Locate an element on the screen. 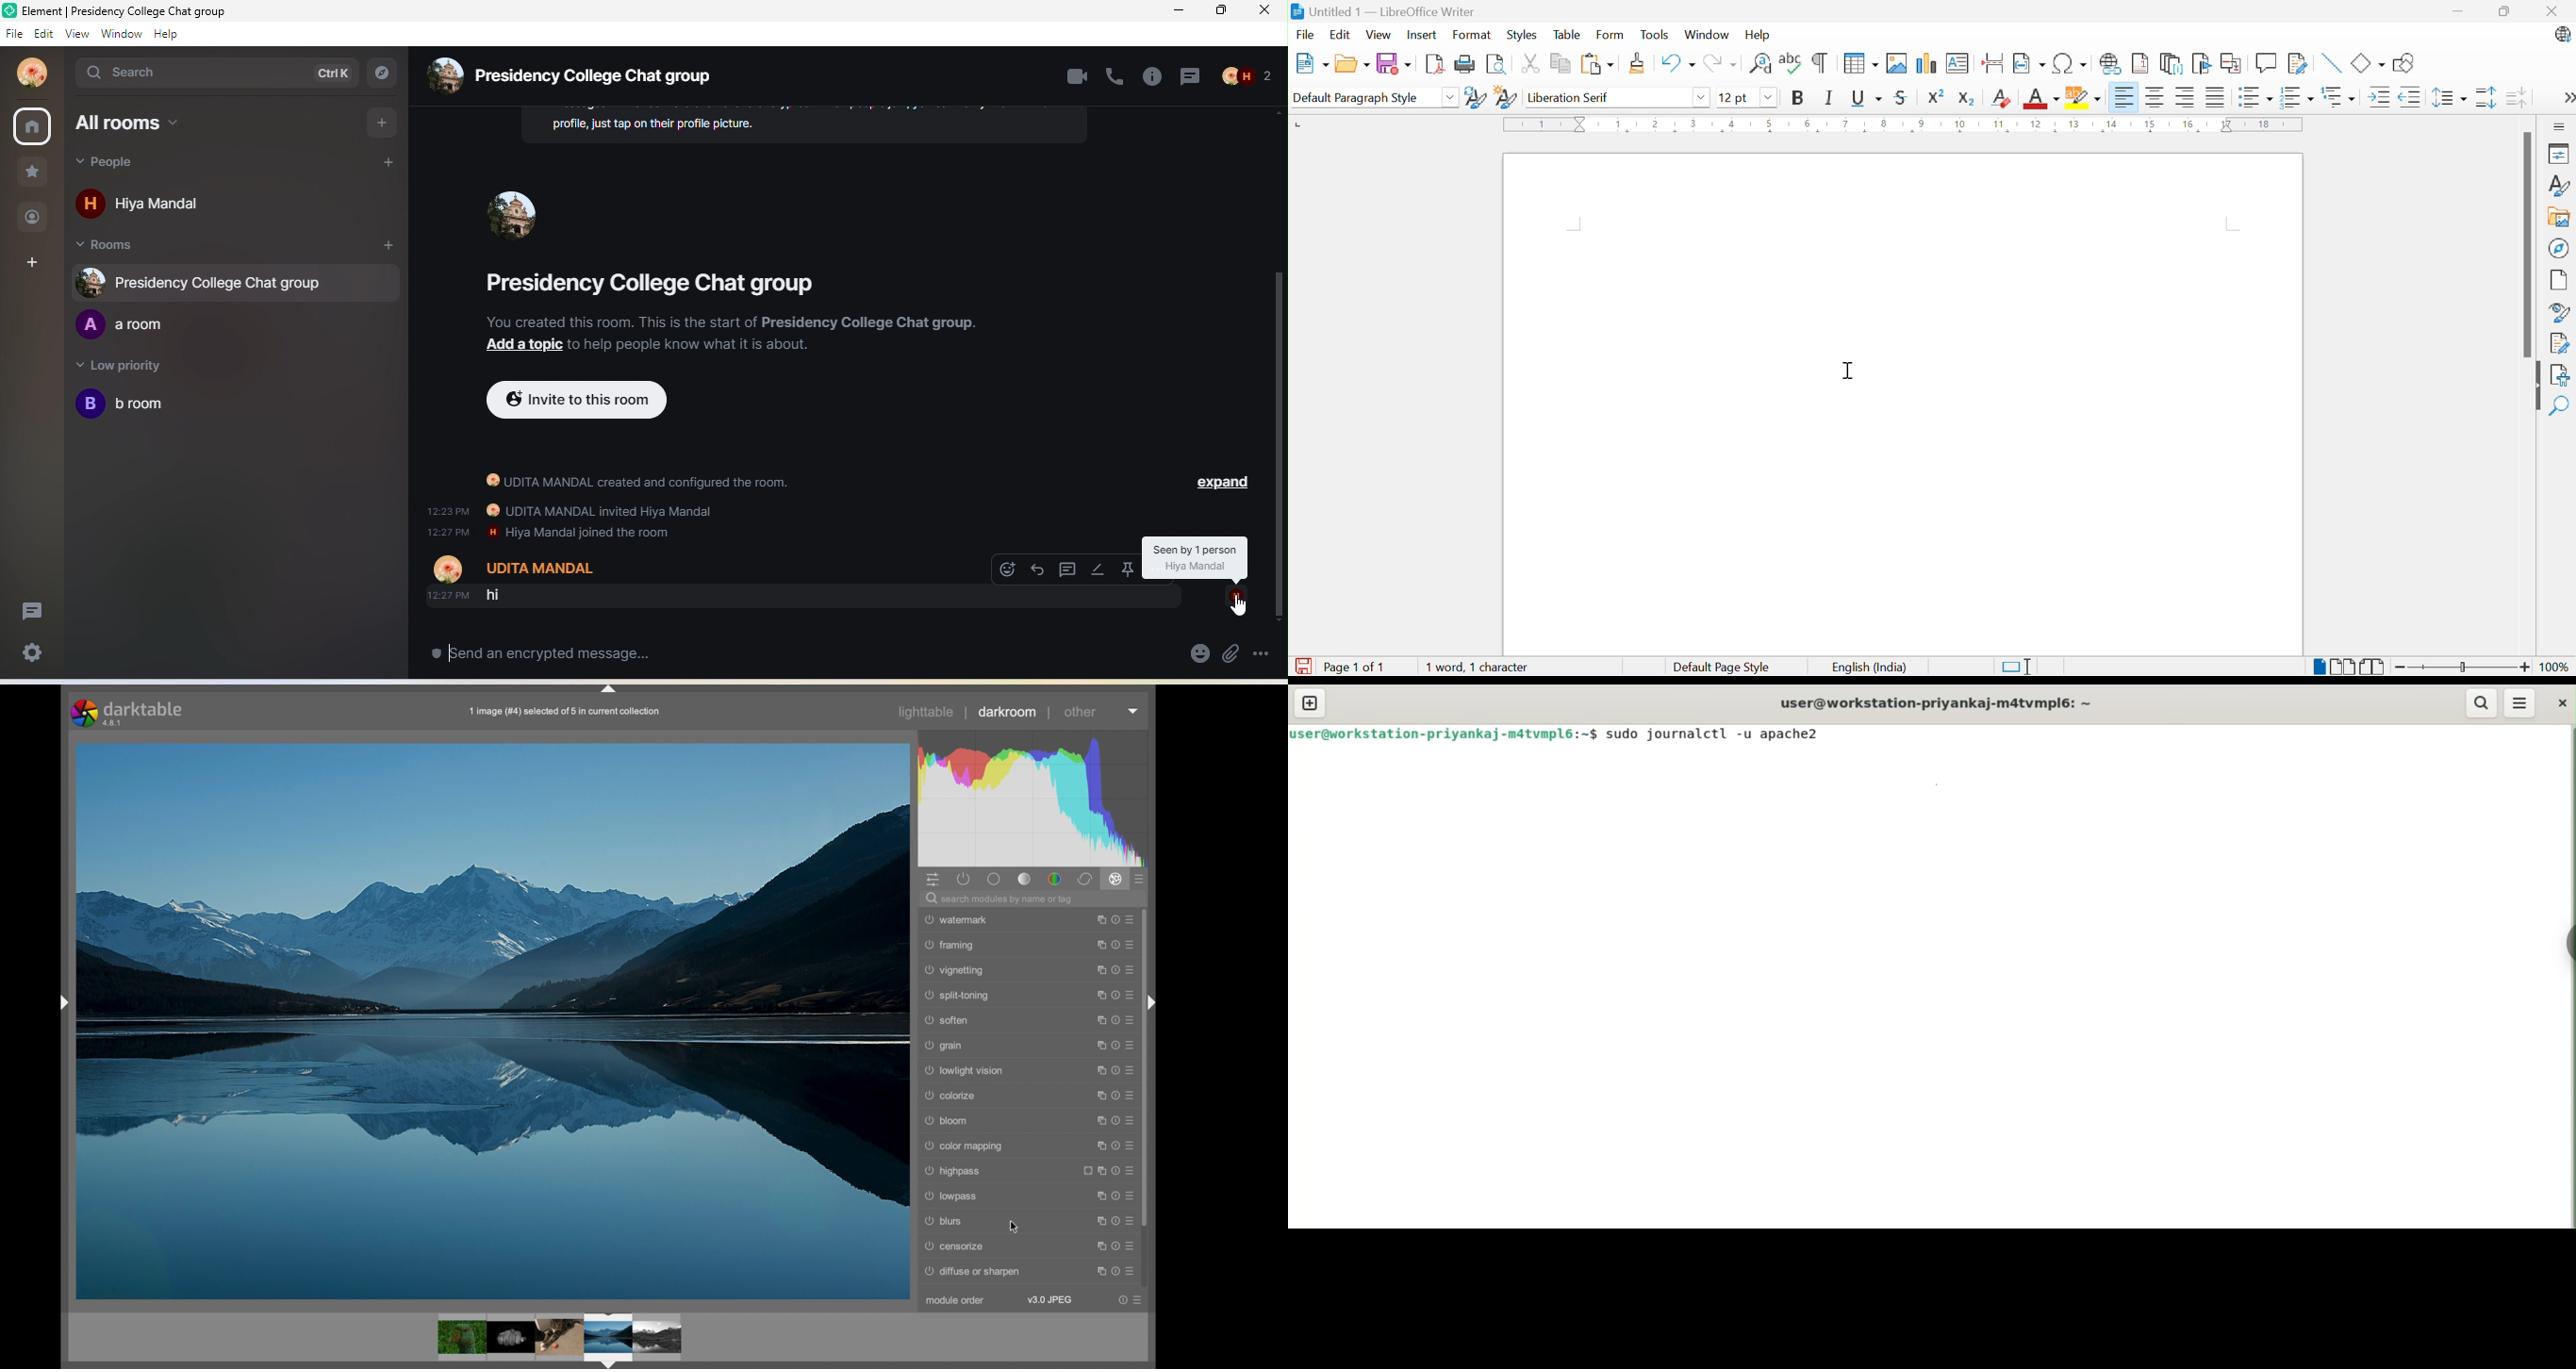 Image resolution: width=2576 pixels, height=1372 pixels. bloom is located at coordinates (948, 1121).